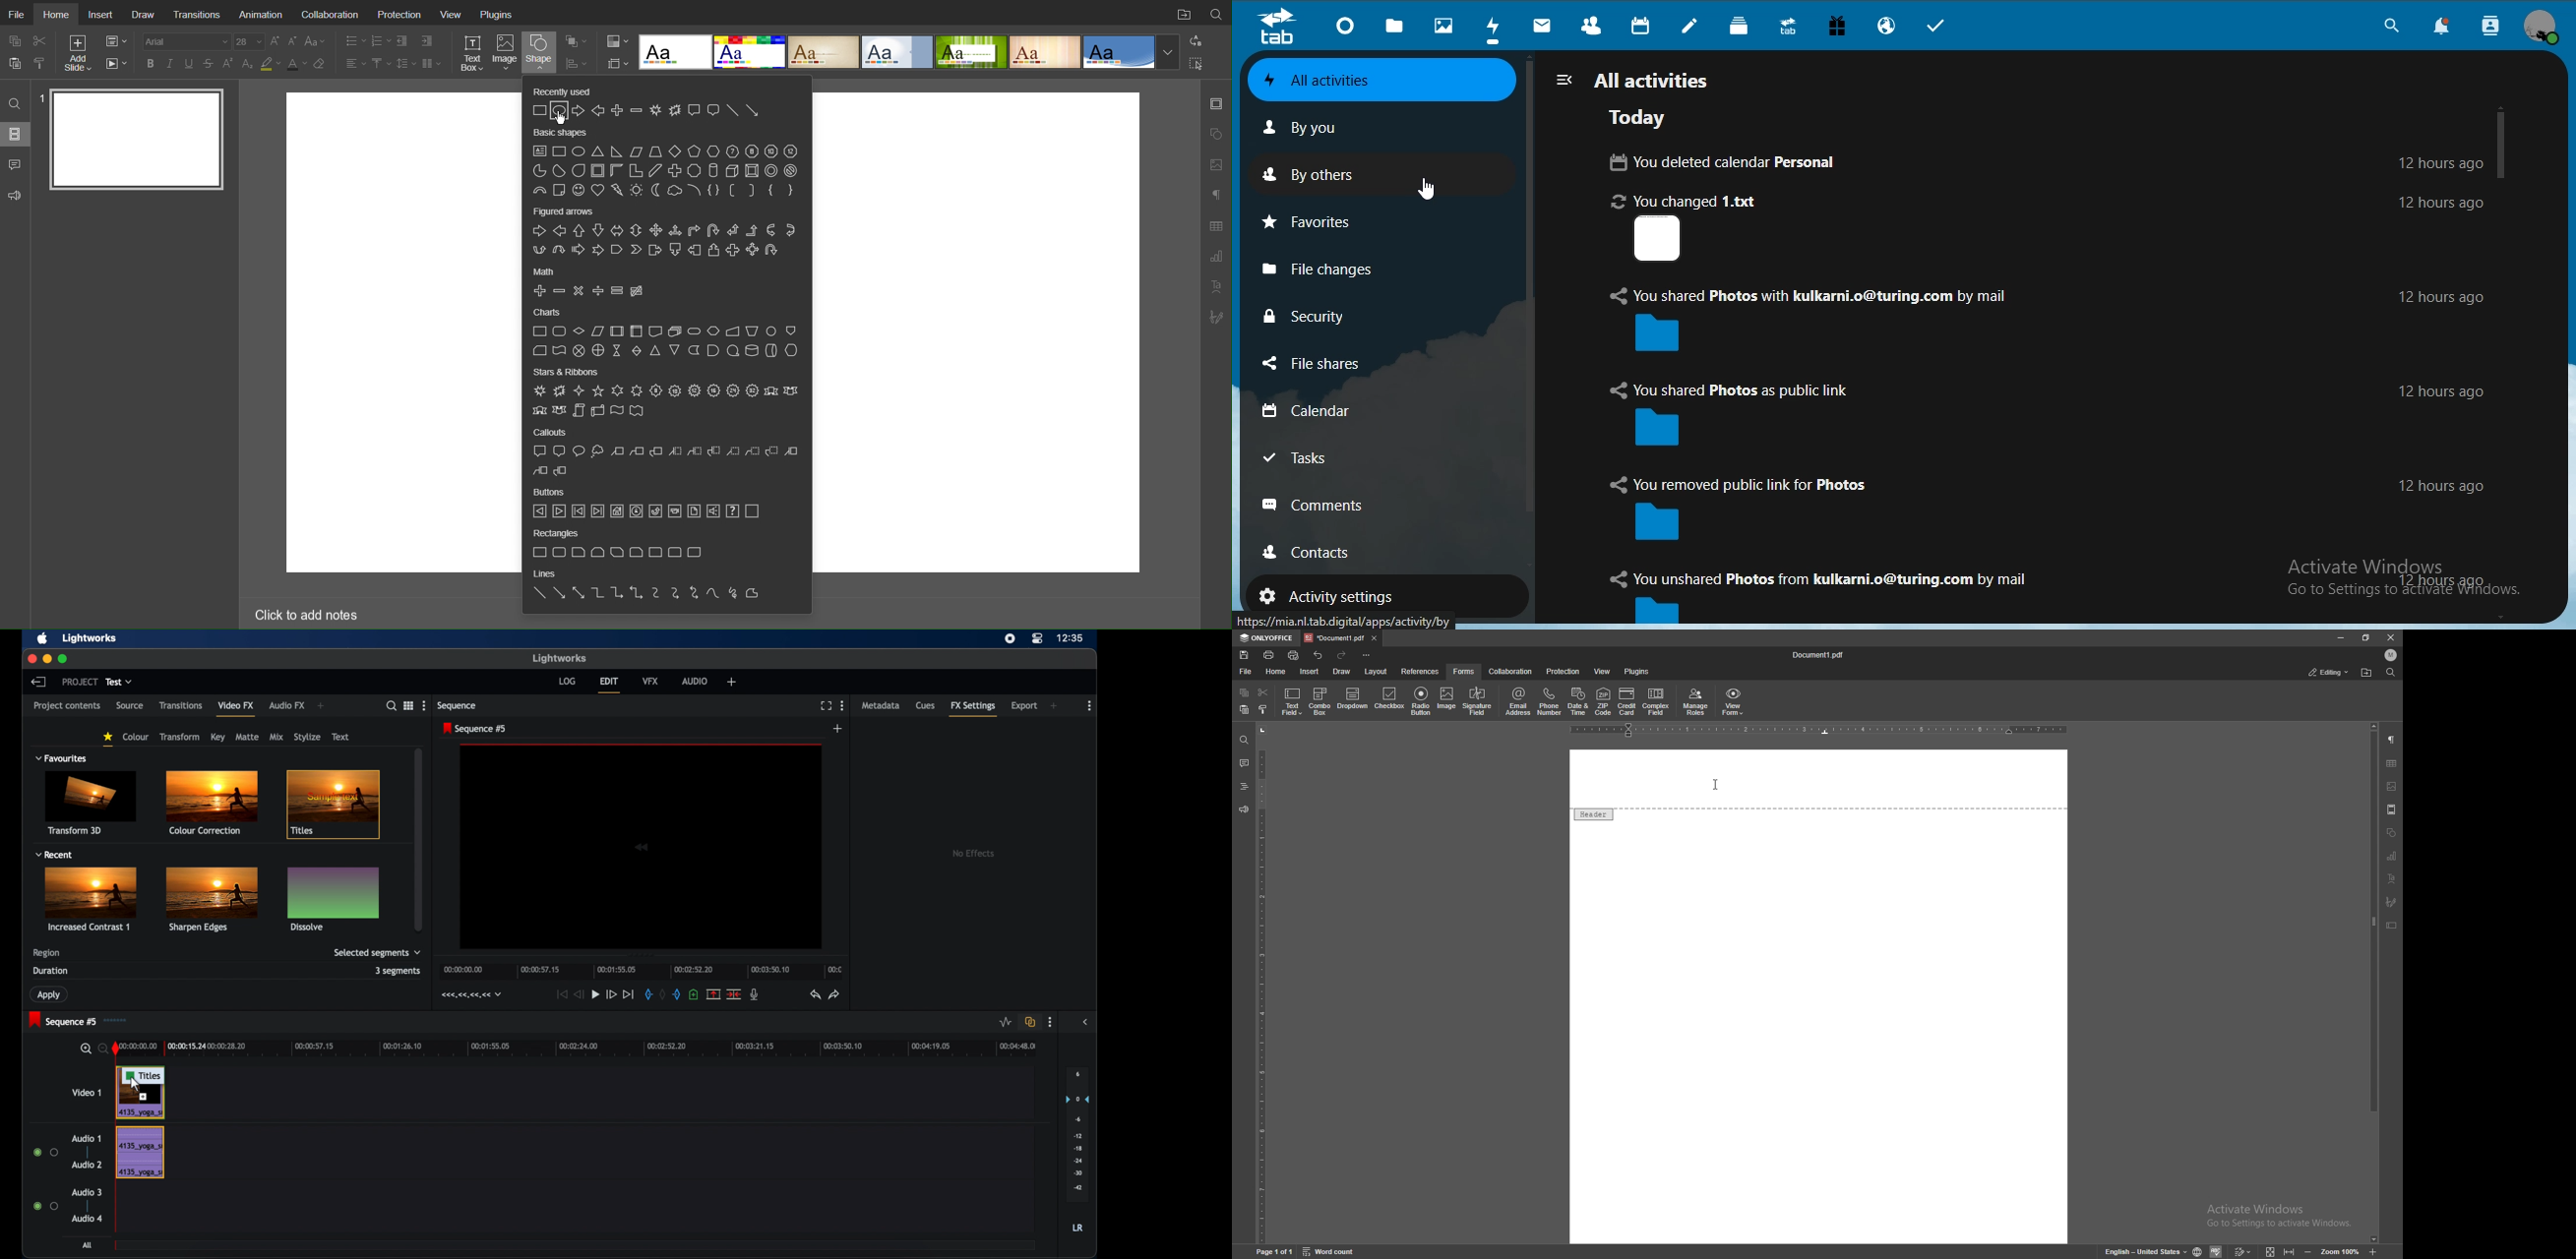 The width and height of the screenshot is (2576, 1260). What do you see at coordinates (1395, 26) in the screenshot?
I see `files` at bounding box center [1395, 26].